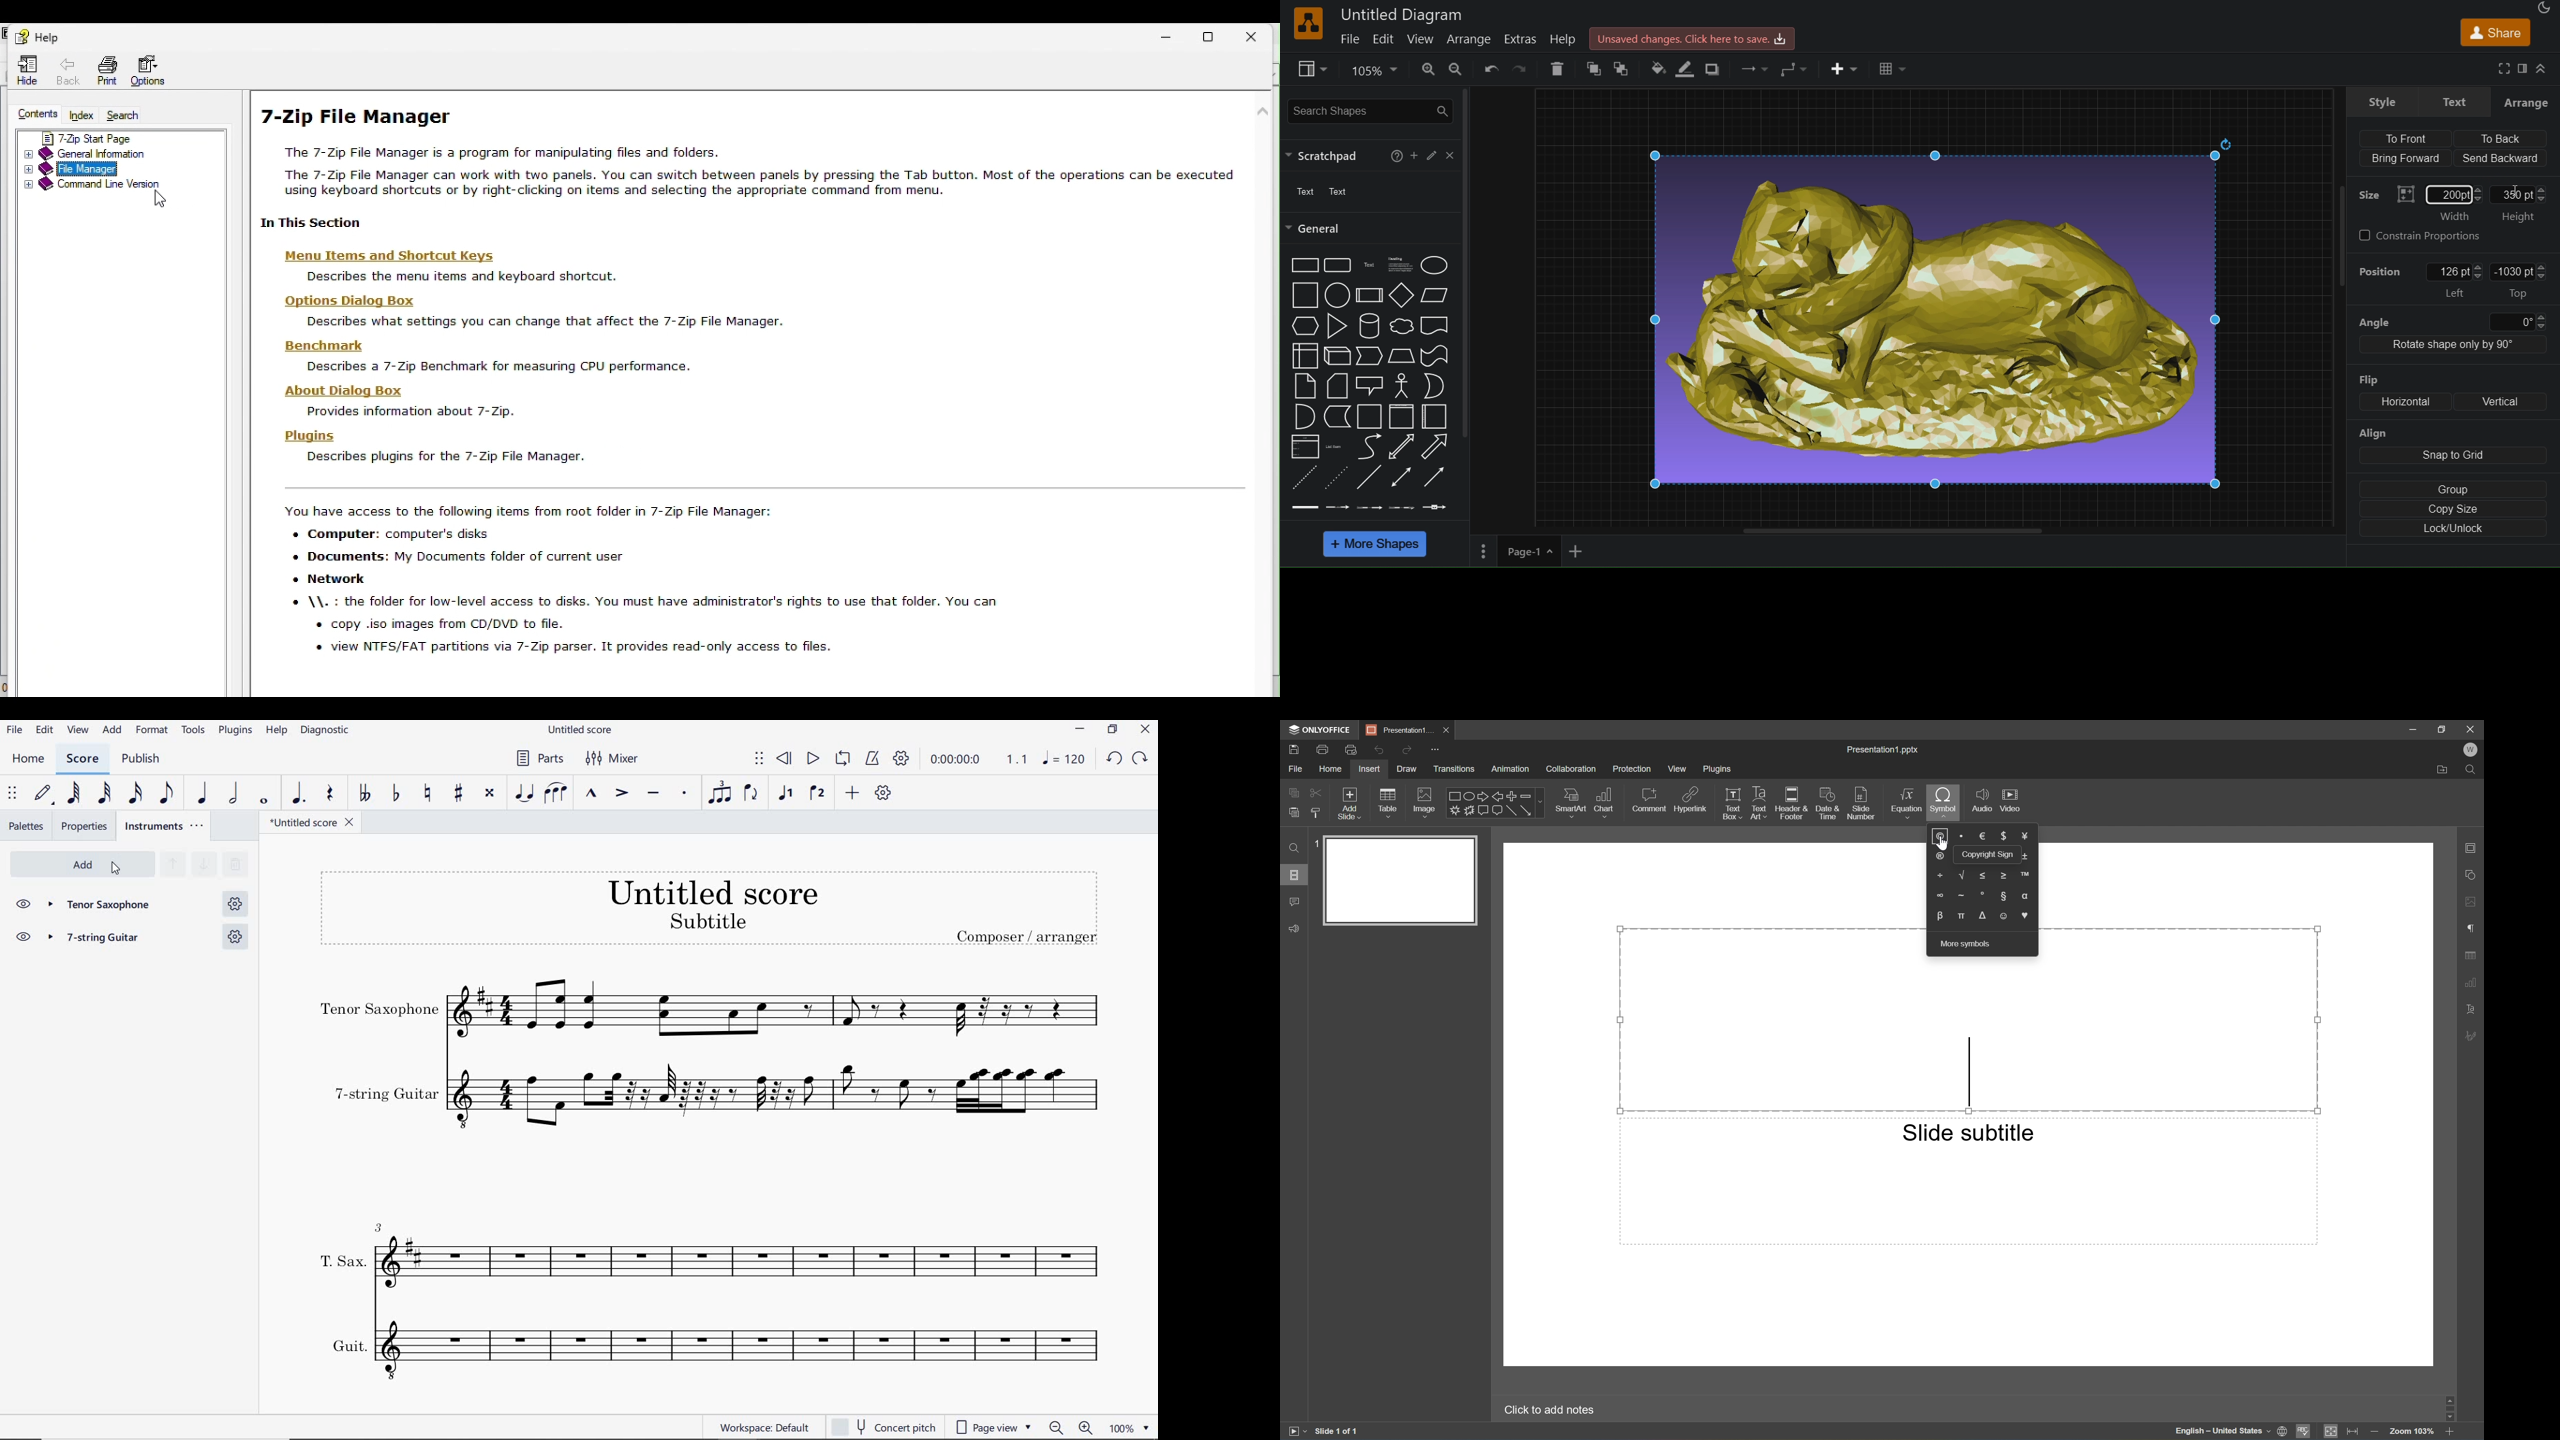  What do you see at coordinates (1376, 751) in the screenshot?
I see `Undo` at bounding box center [1376, 751].